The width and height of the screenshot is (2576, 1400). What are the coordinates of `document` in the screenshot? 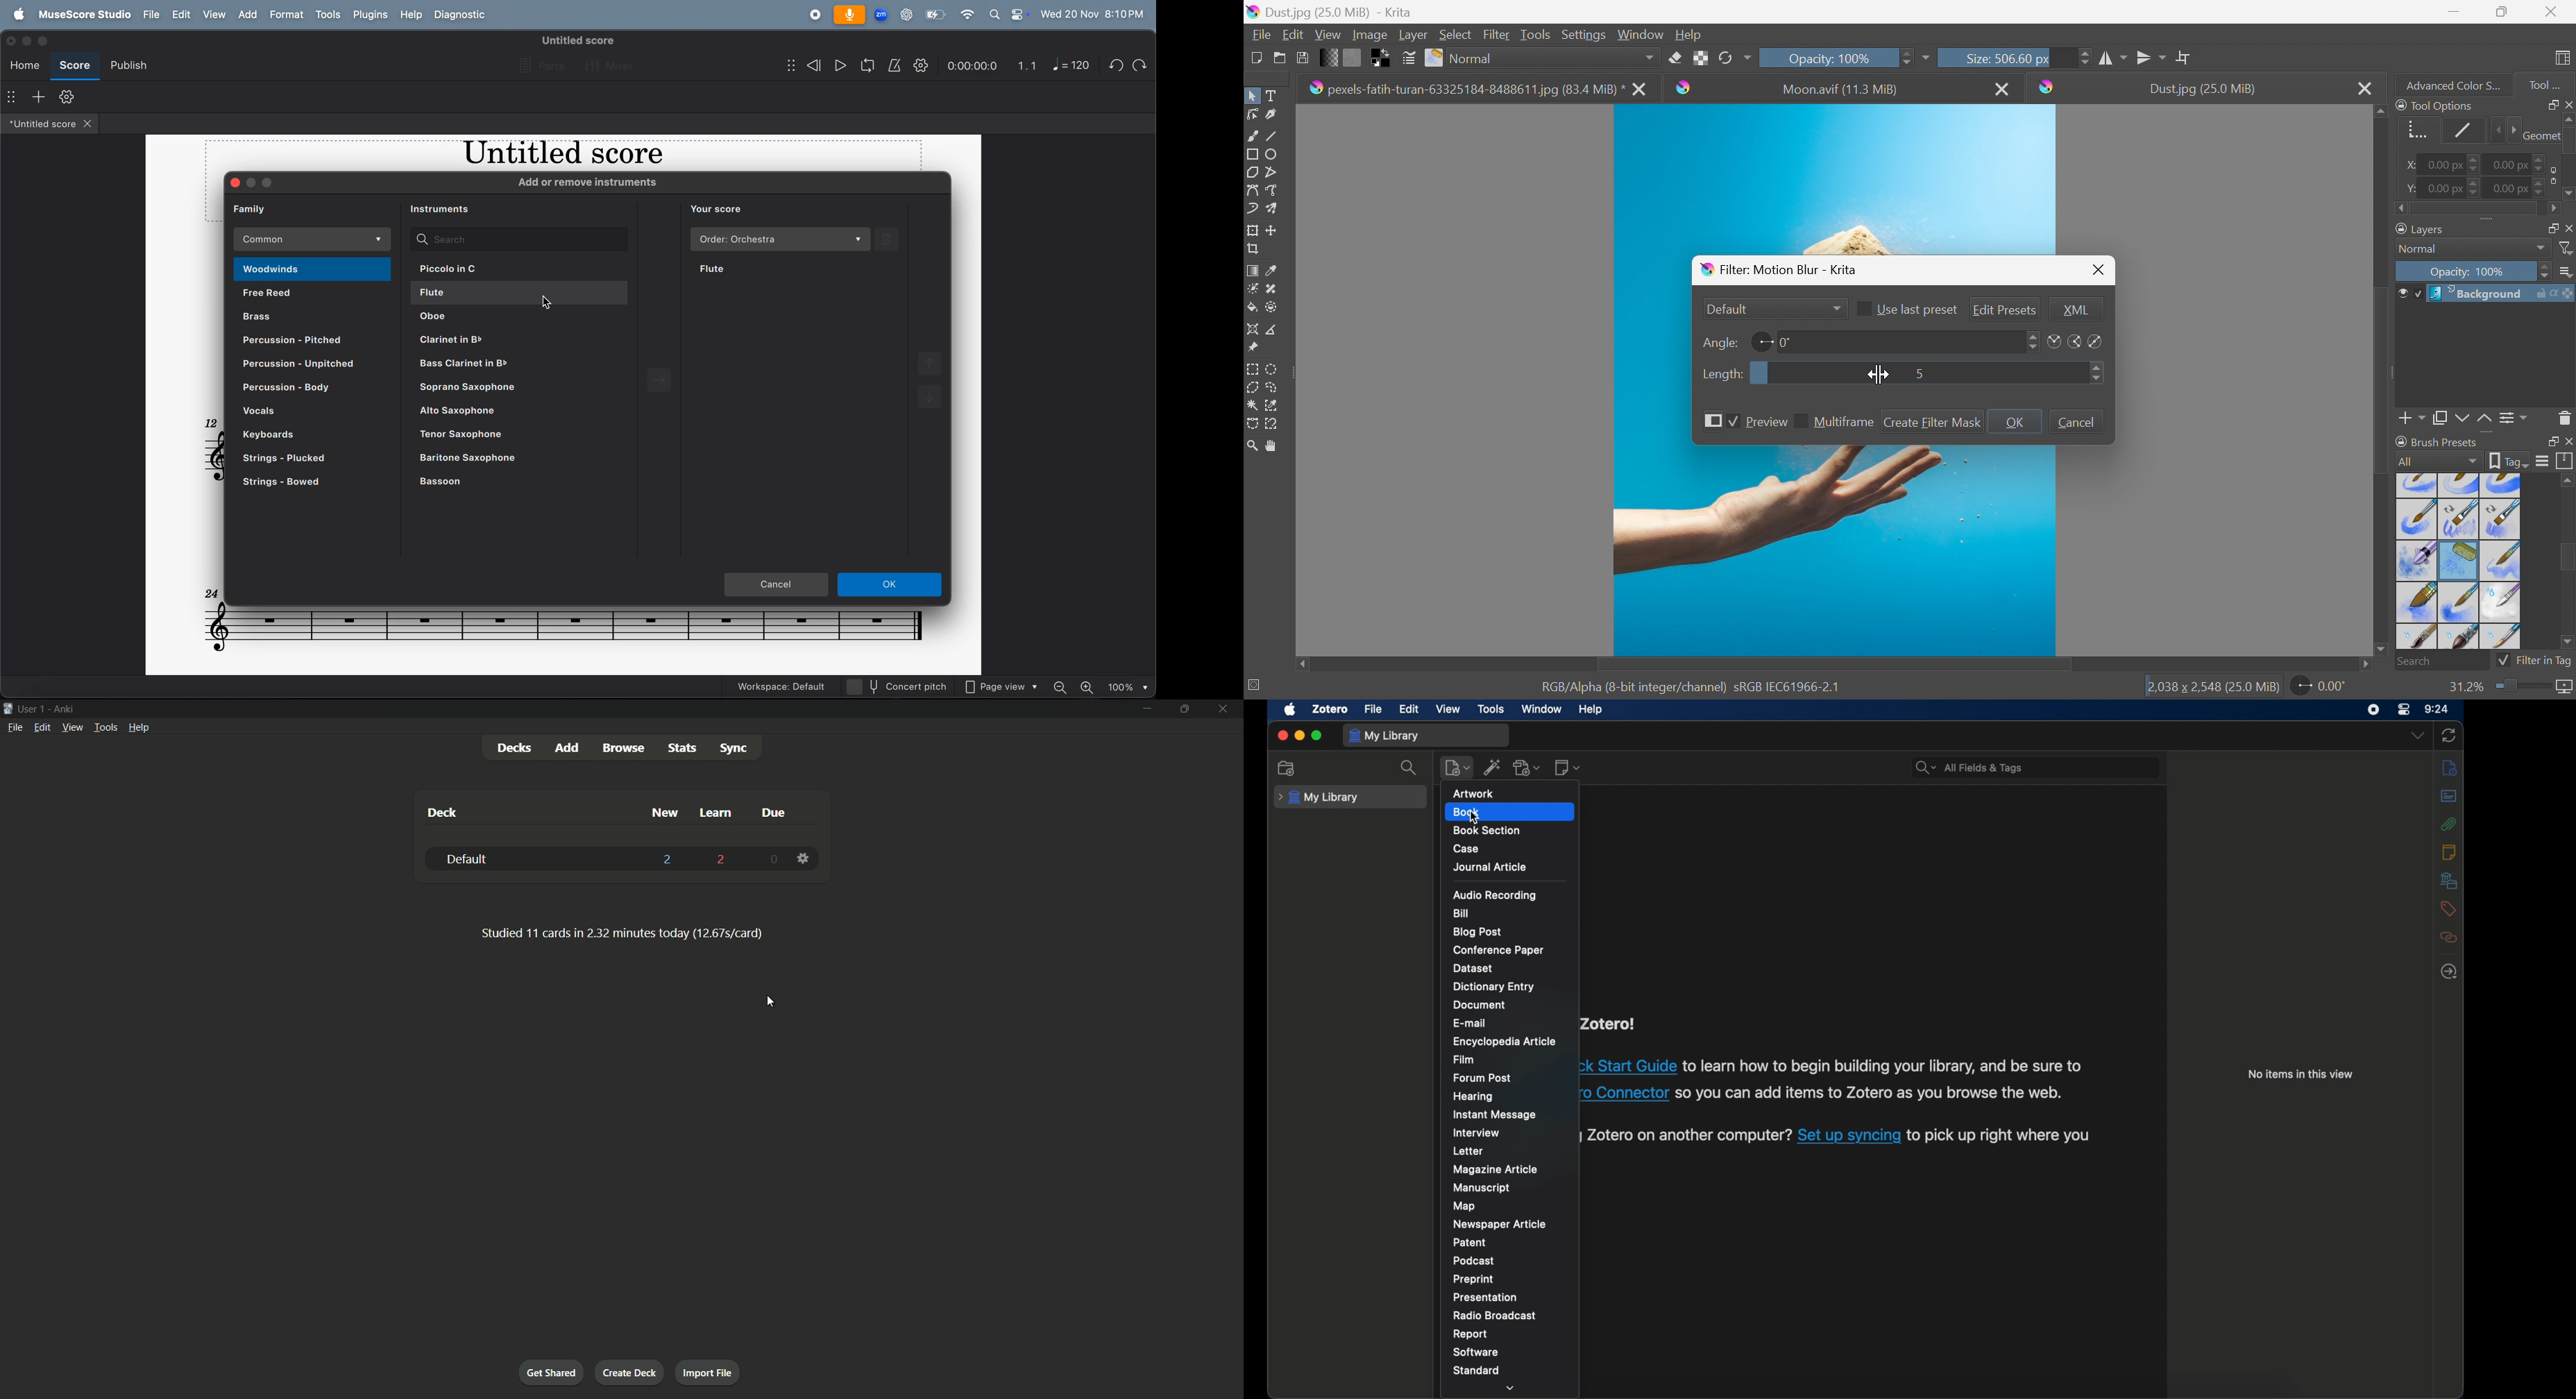 It's located at (1481, 1005).